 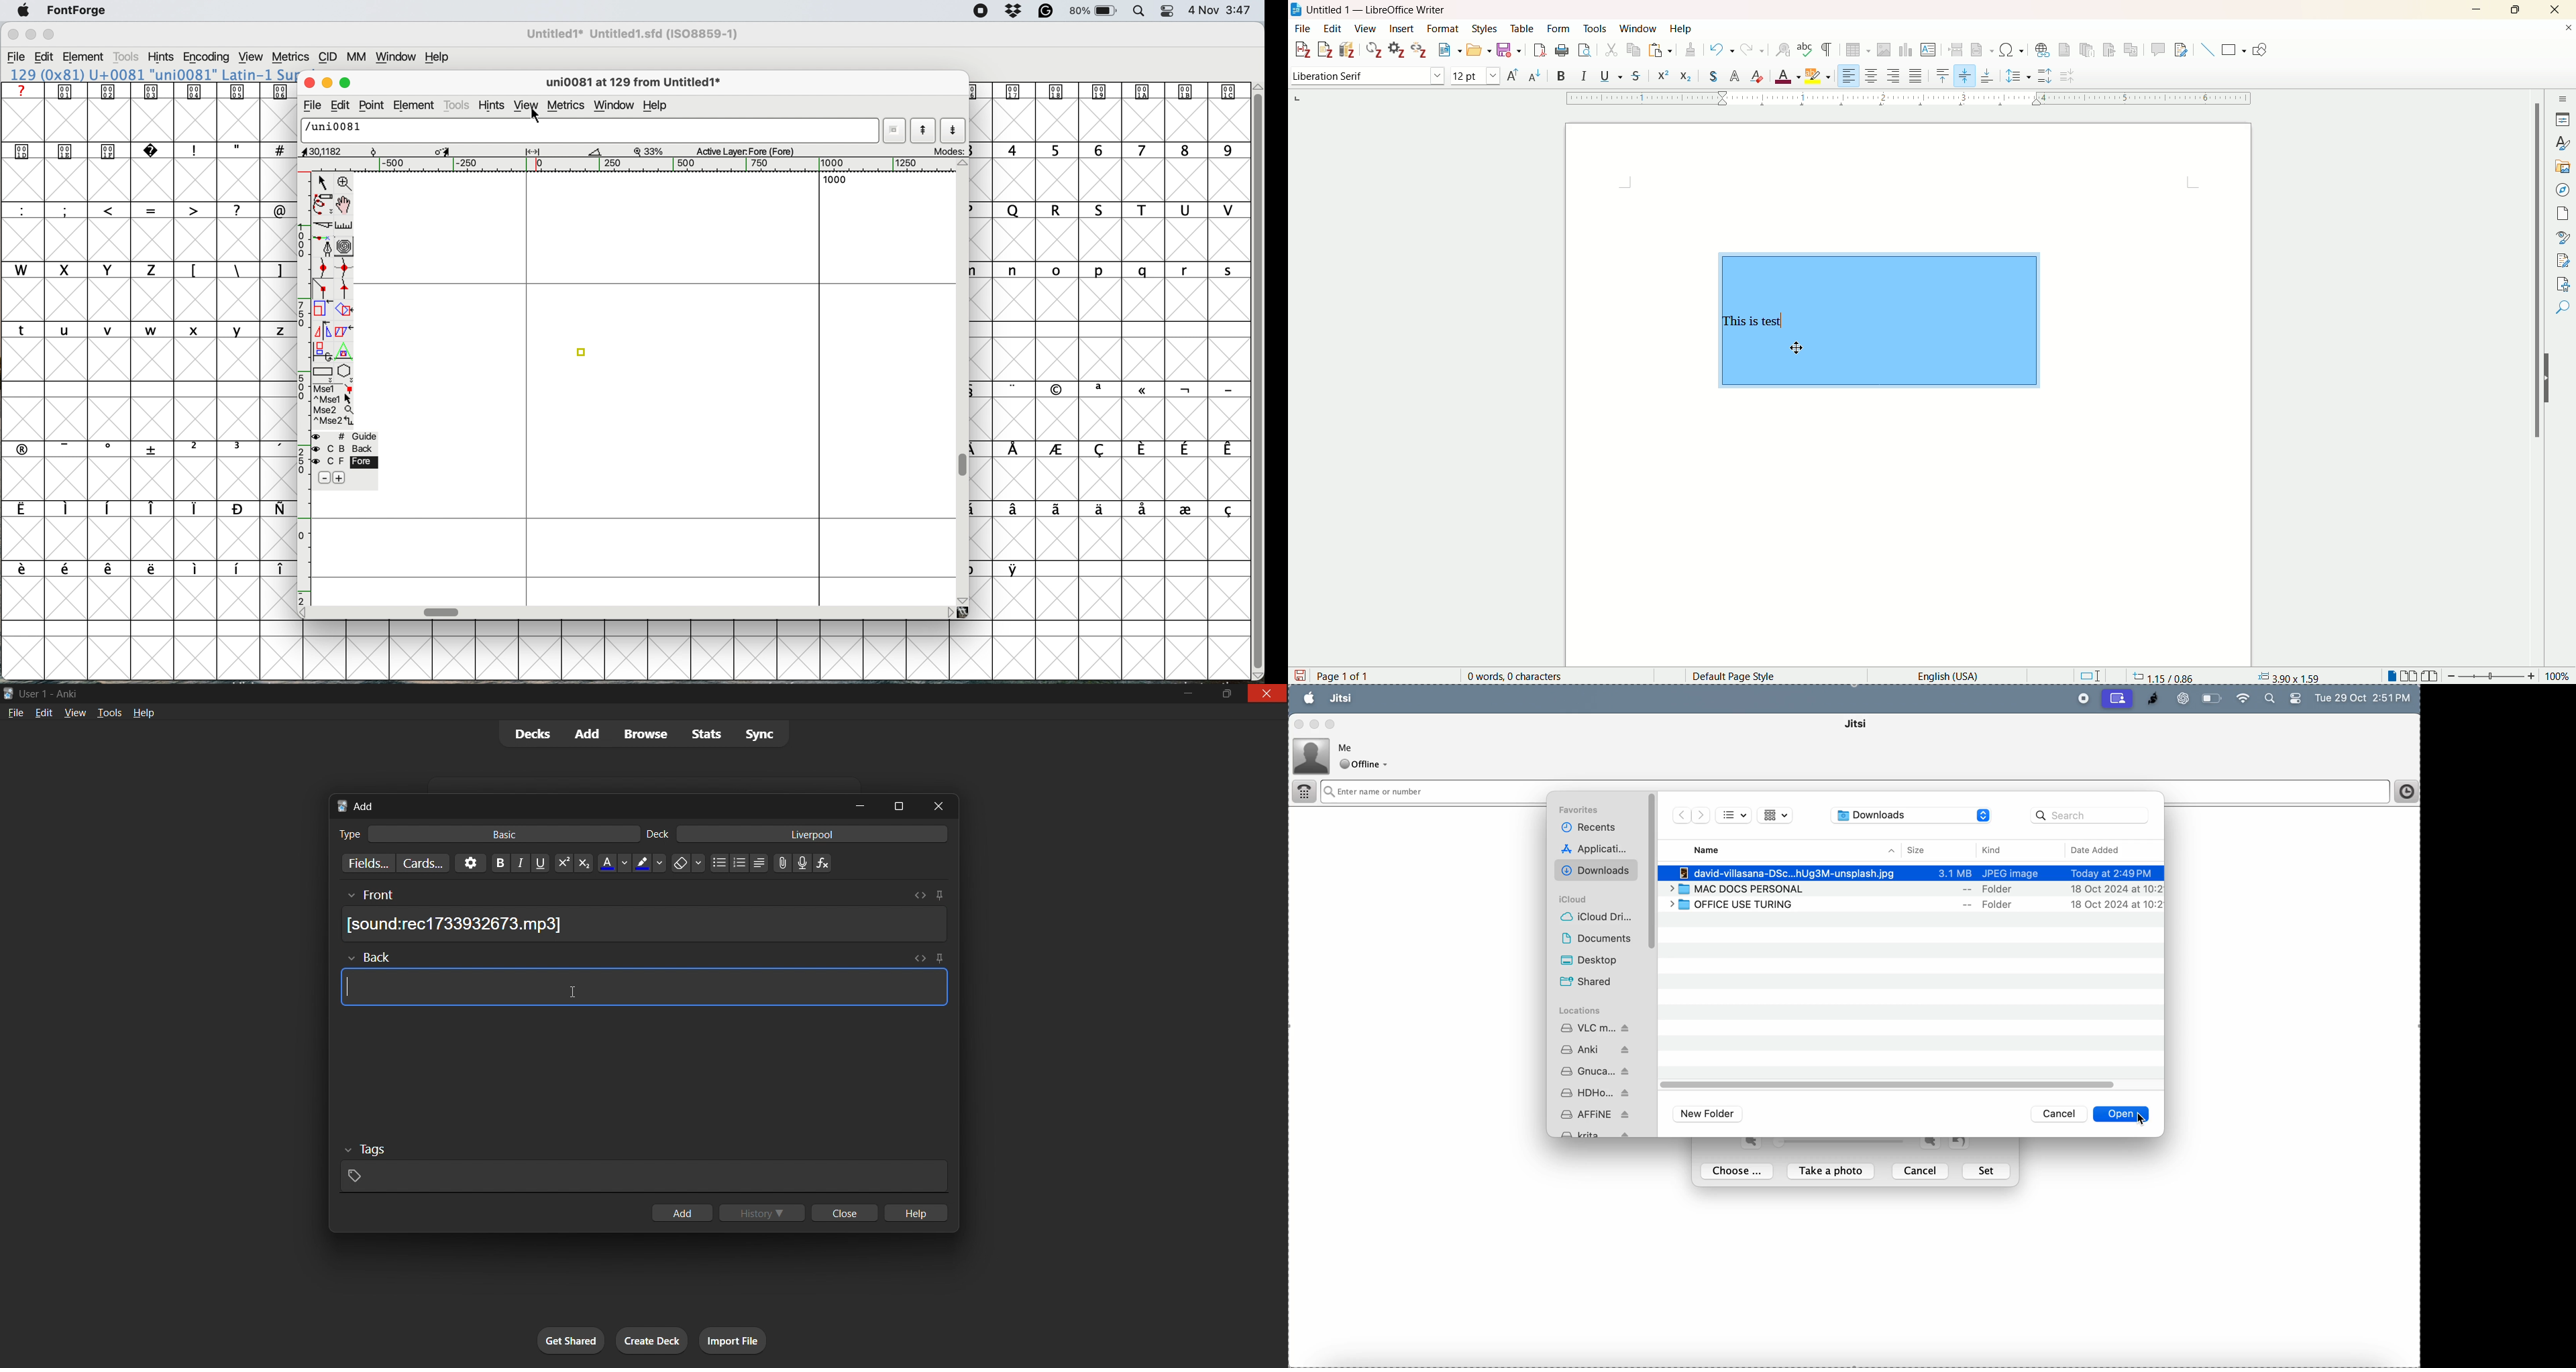 I want to click on point edit mode, so click(x=2100, y=76).